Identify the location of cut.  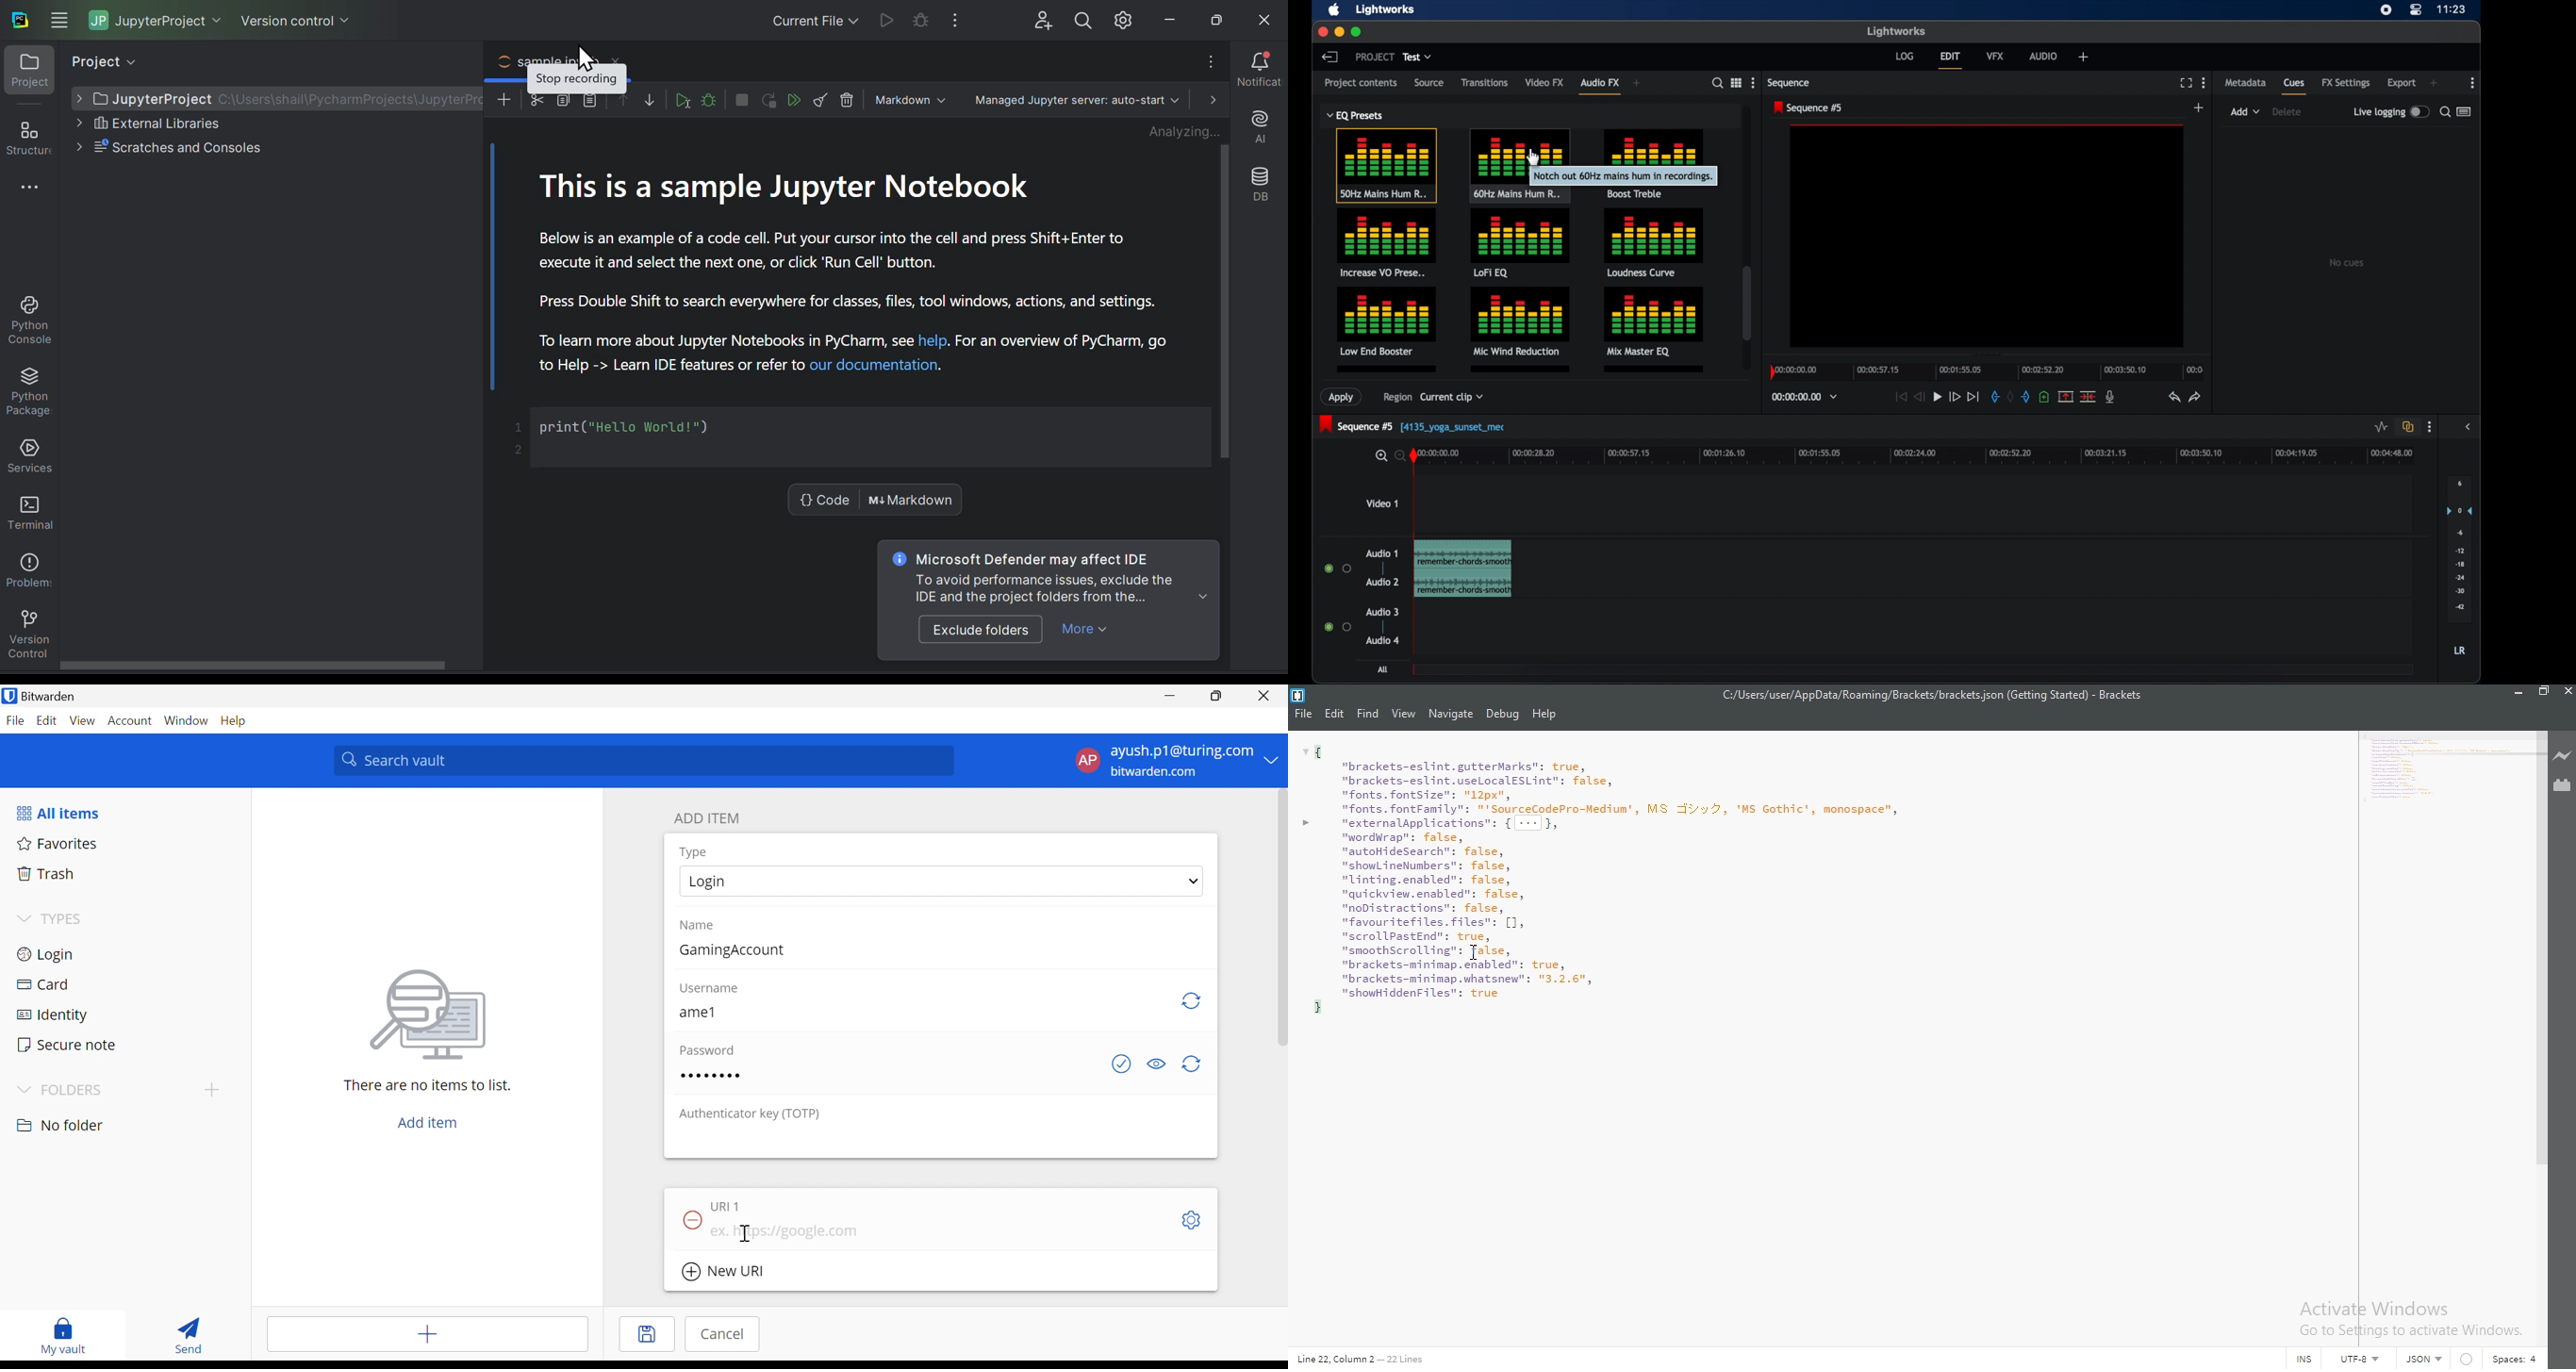
(2088, 397).